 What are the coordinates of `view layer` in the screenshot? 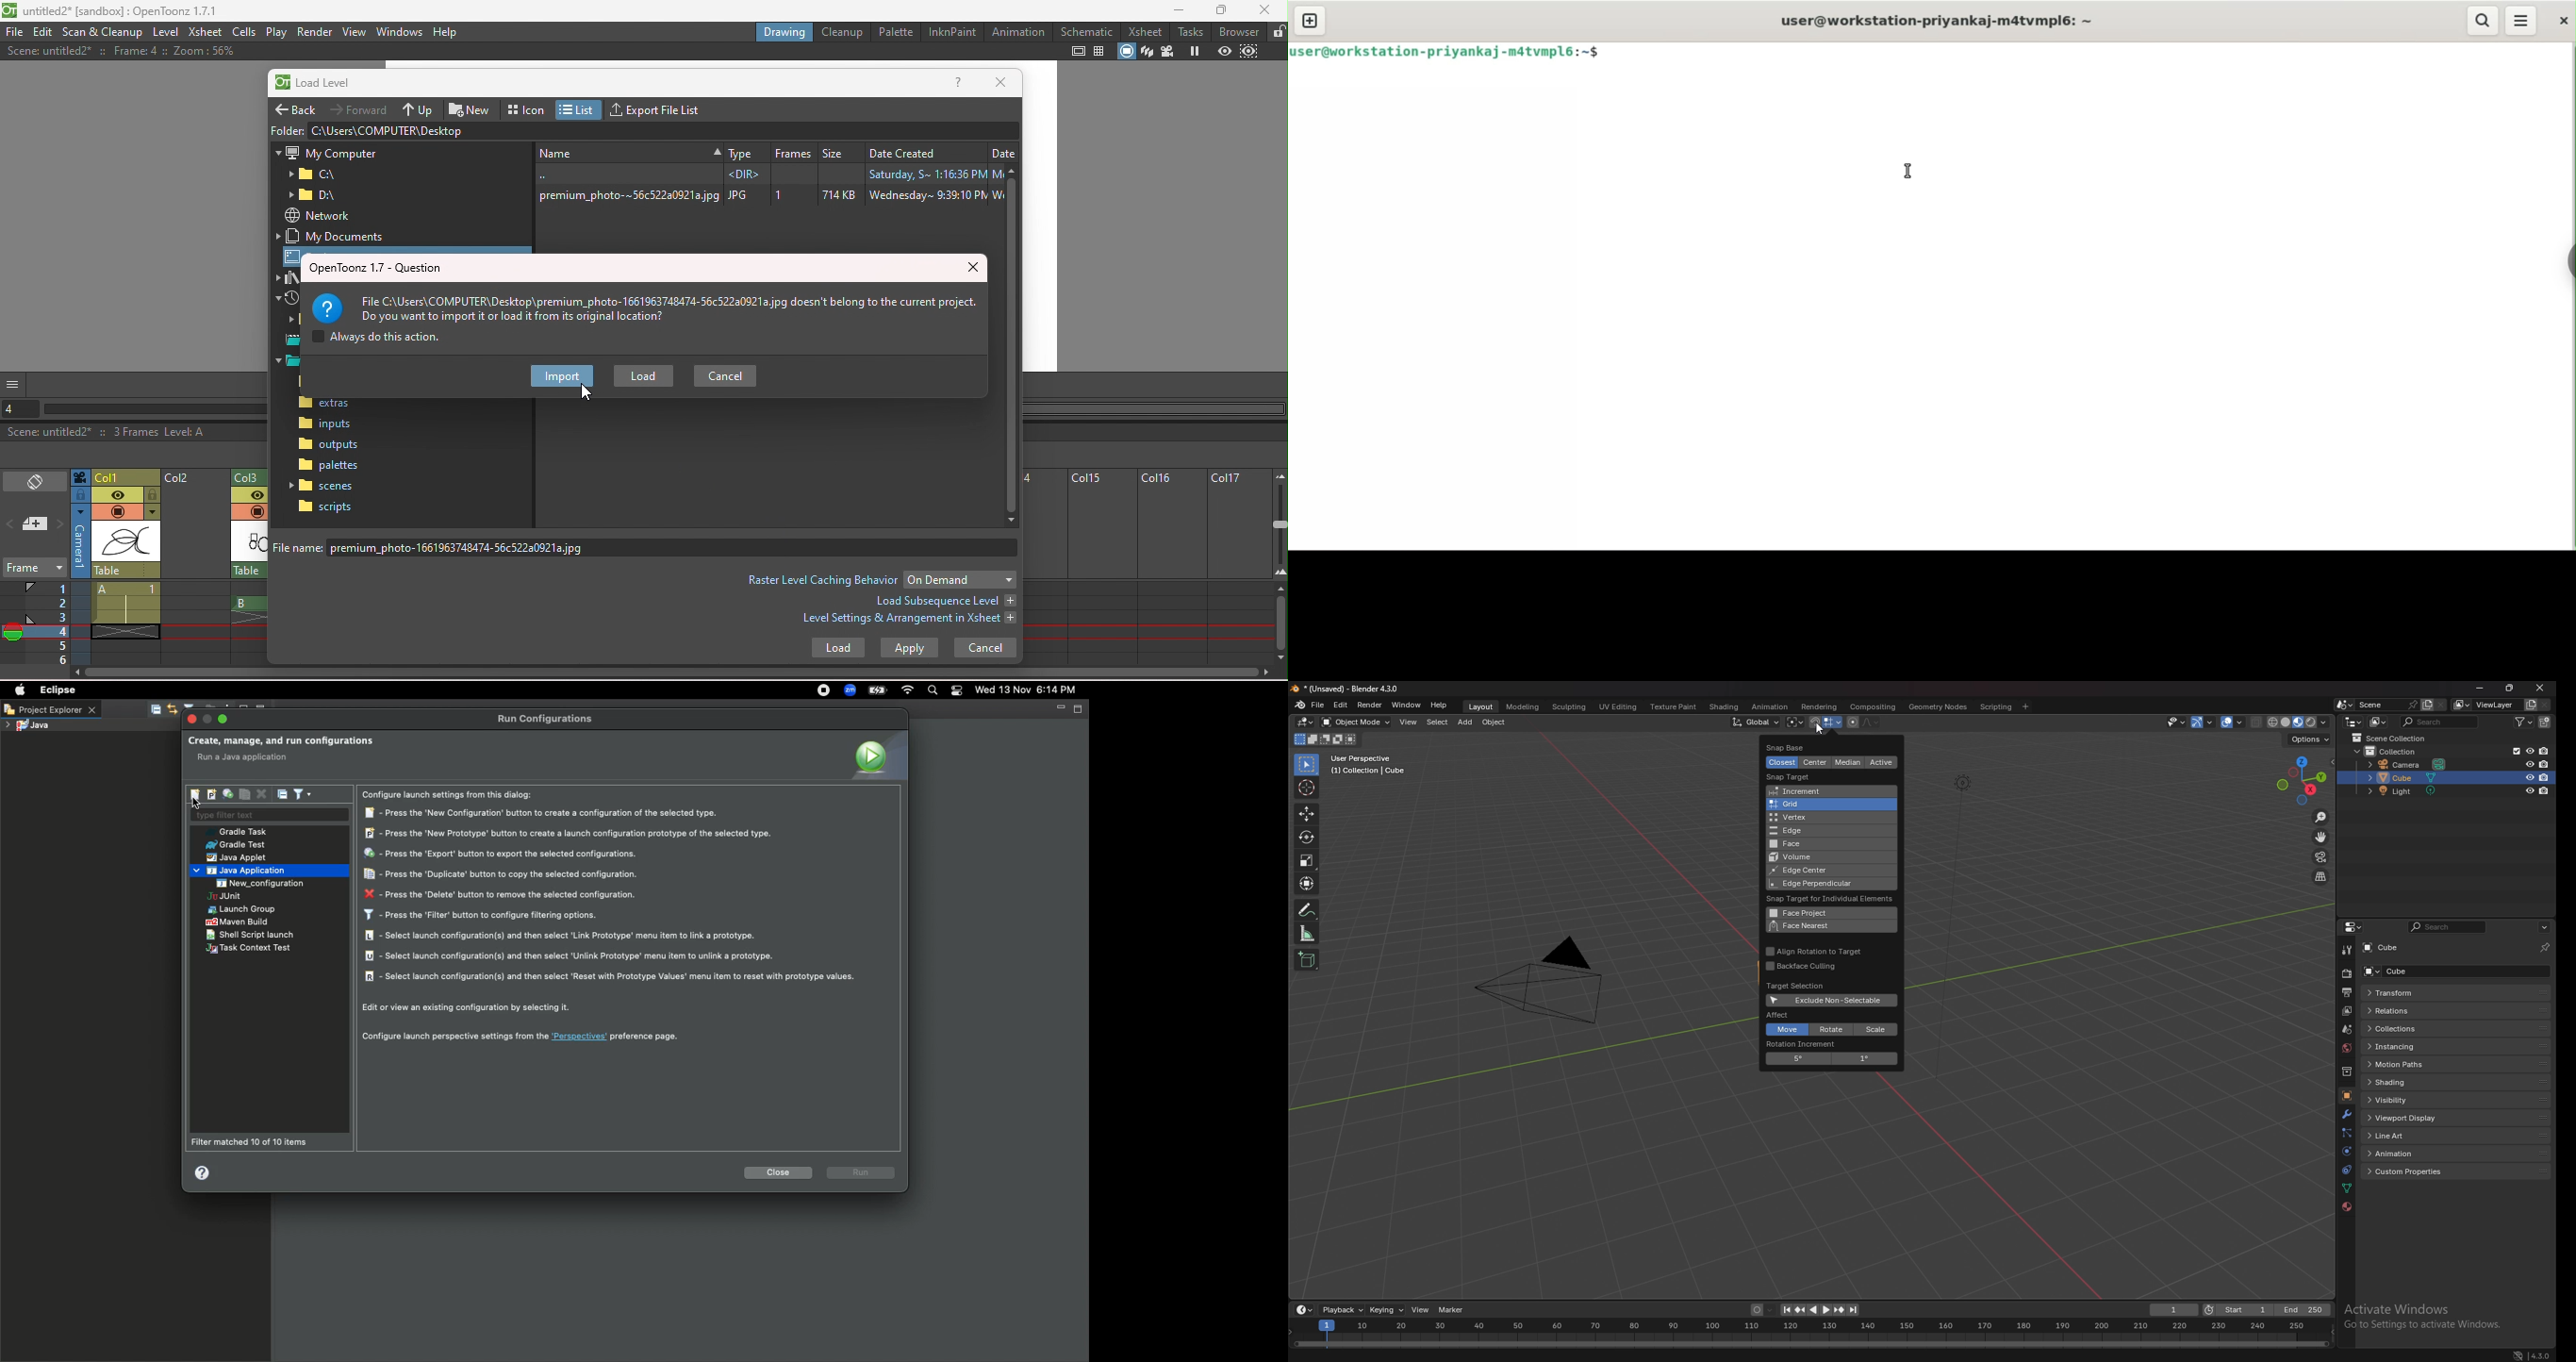 It's located at (2346, 1012).